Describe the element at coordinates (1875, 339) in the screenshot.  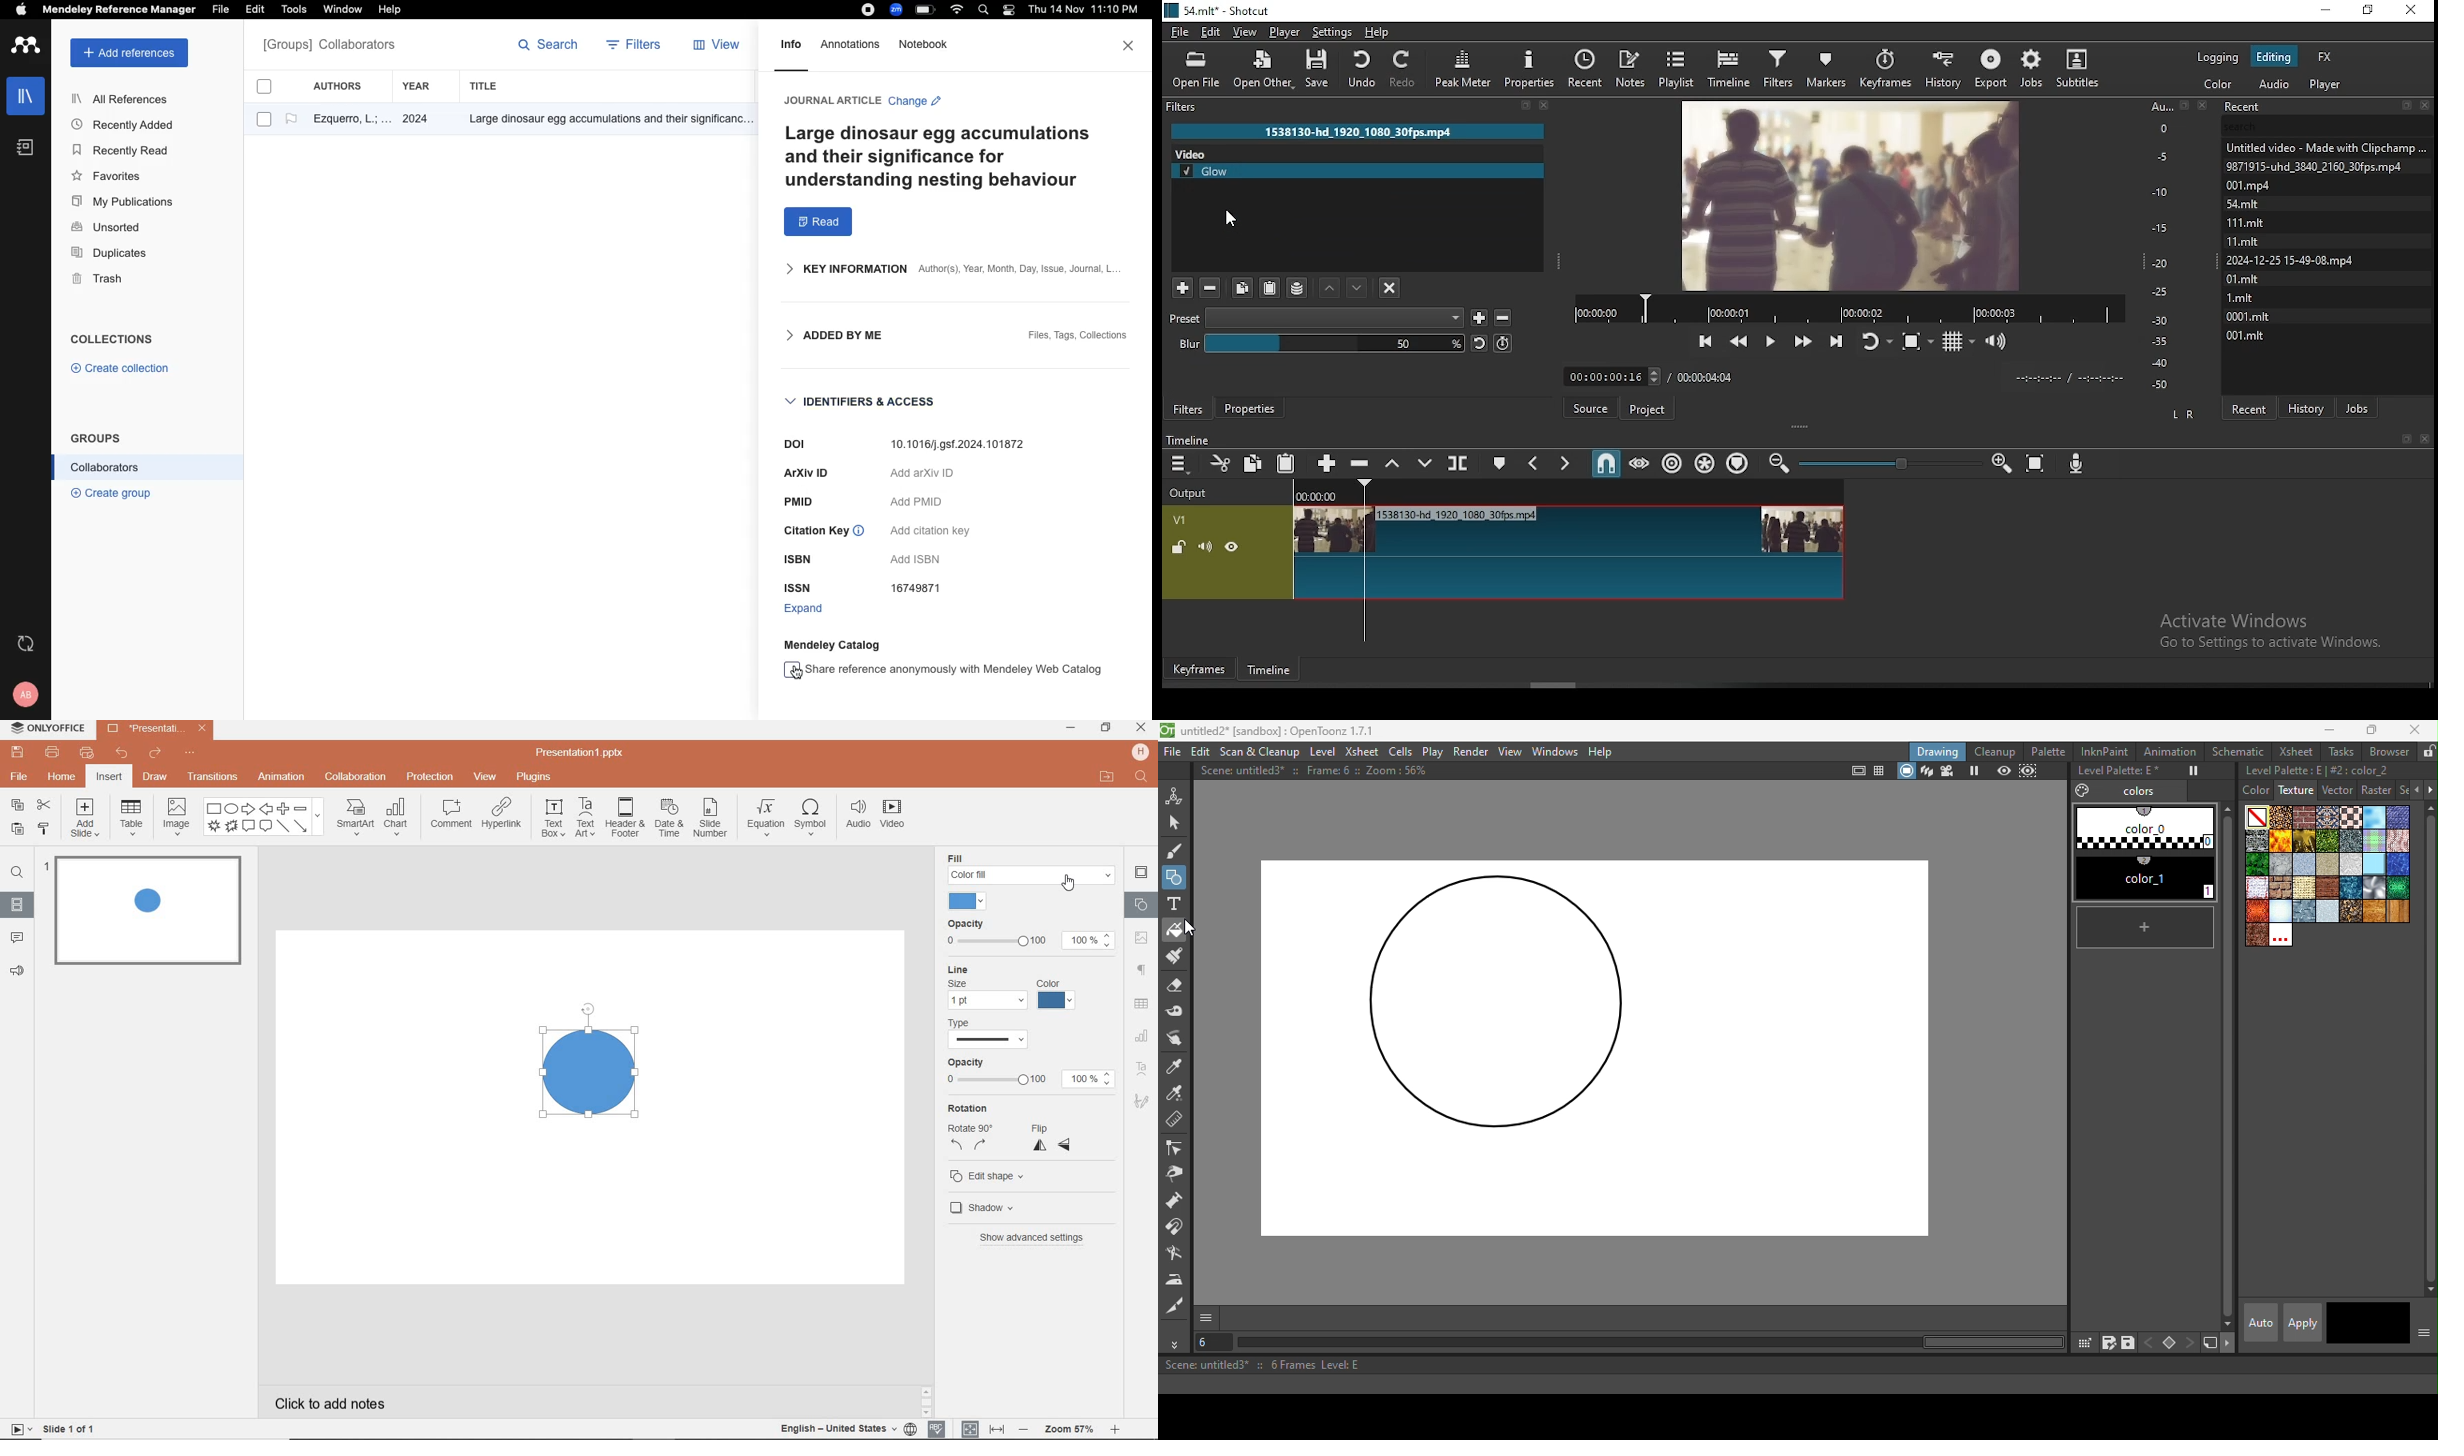
I see `toggle player looping` at that location.